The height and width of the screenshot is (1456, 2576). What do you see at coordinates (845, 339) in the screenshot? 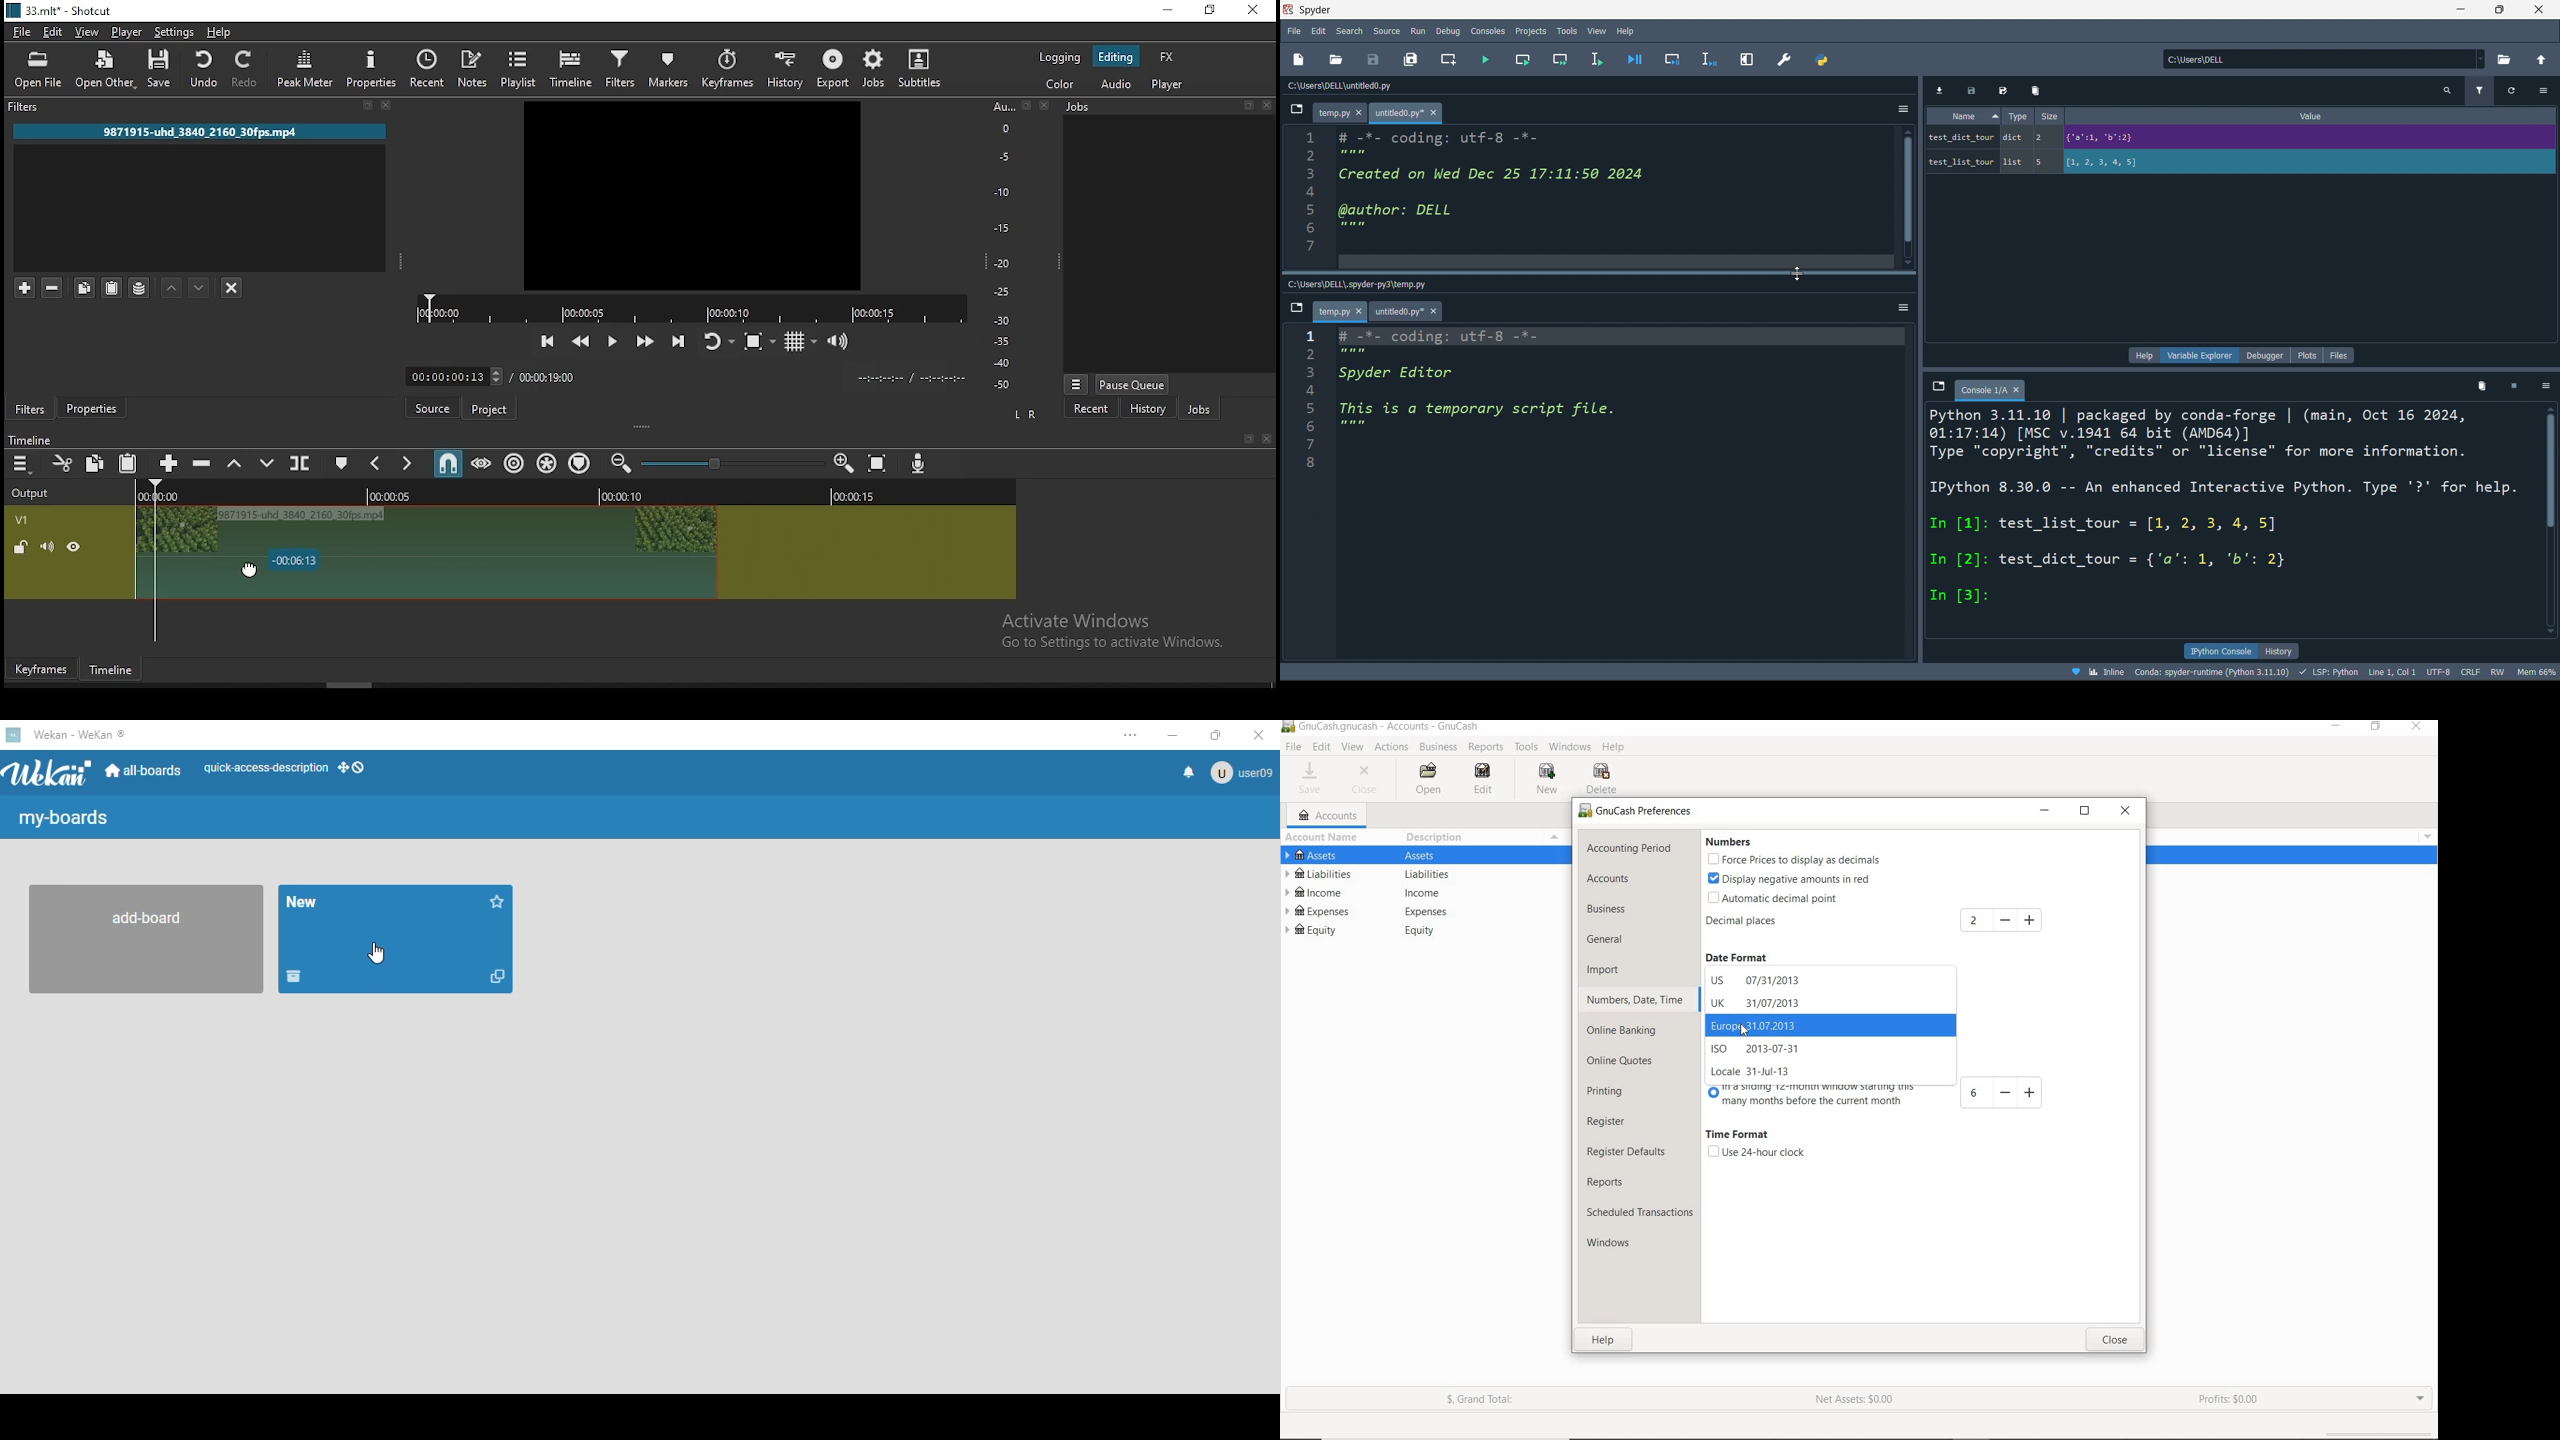
I see `show video volume control` at bounding box center [845, 339].